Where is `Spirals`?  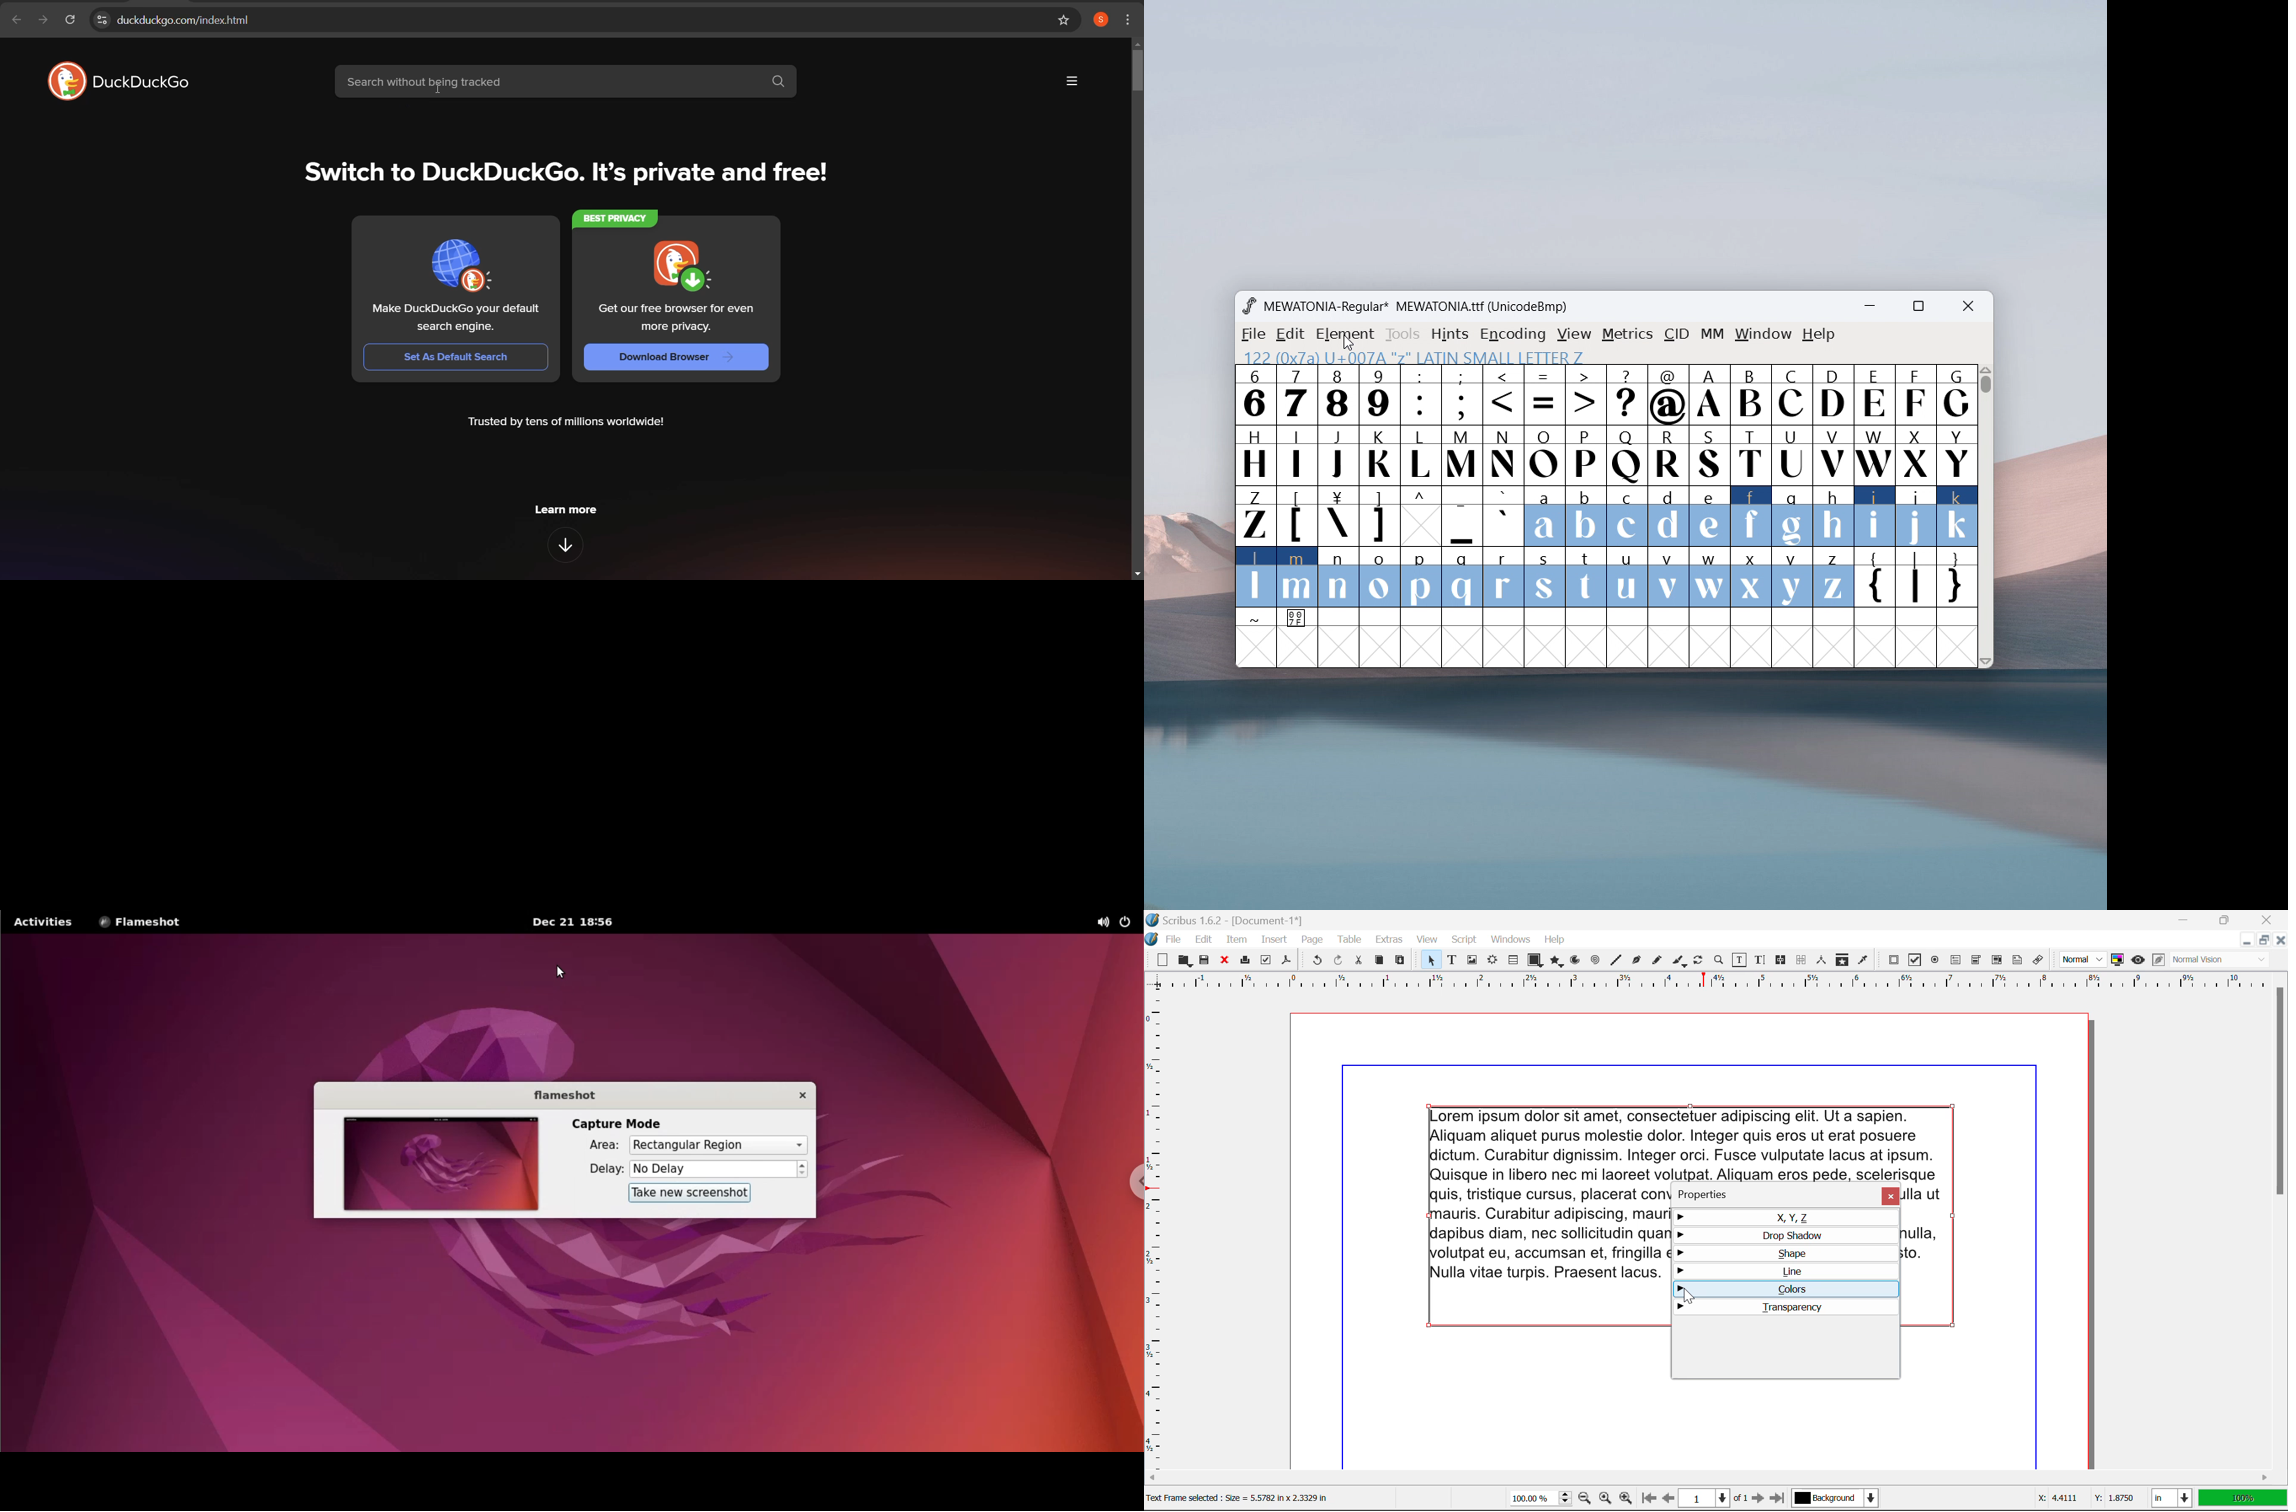 Spirals is located at coordinates (1594, 961).